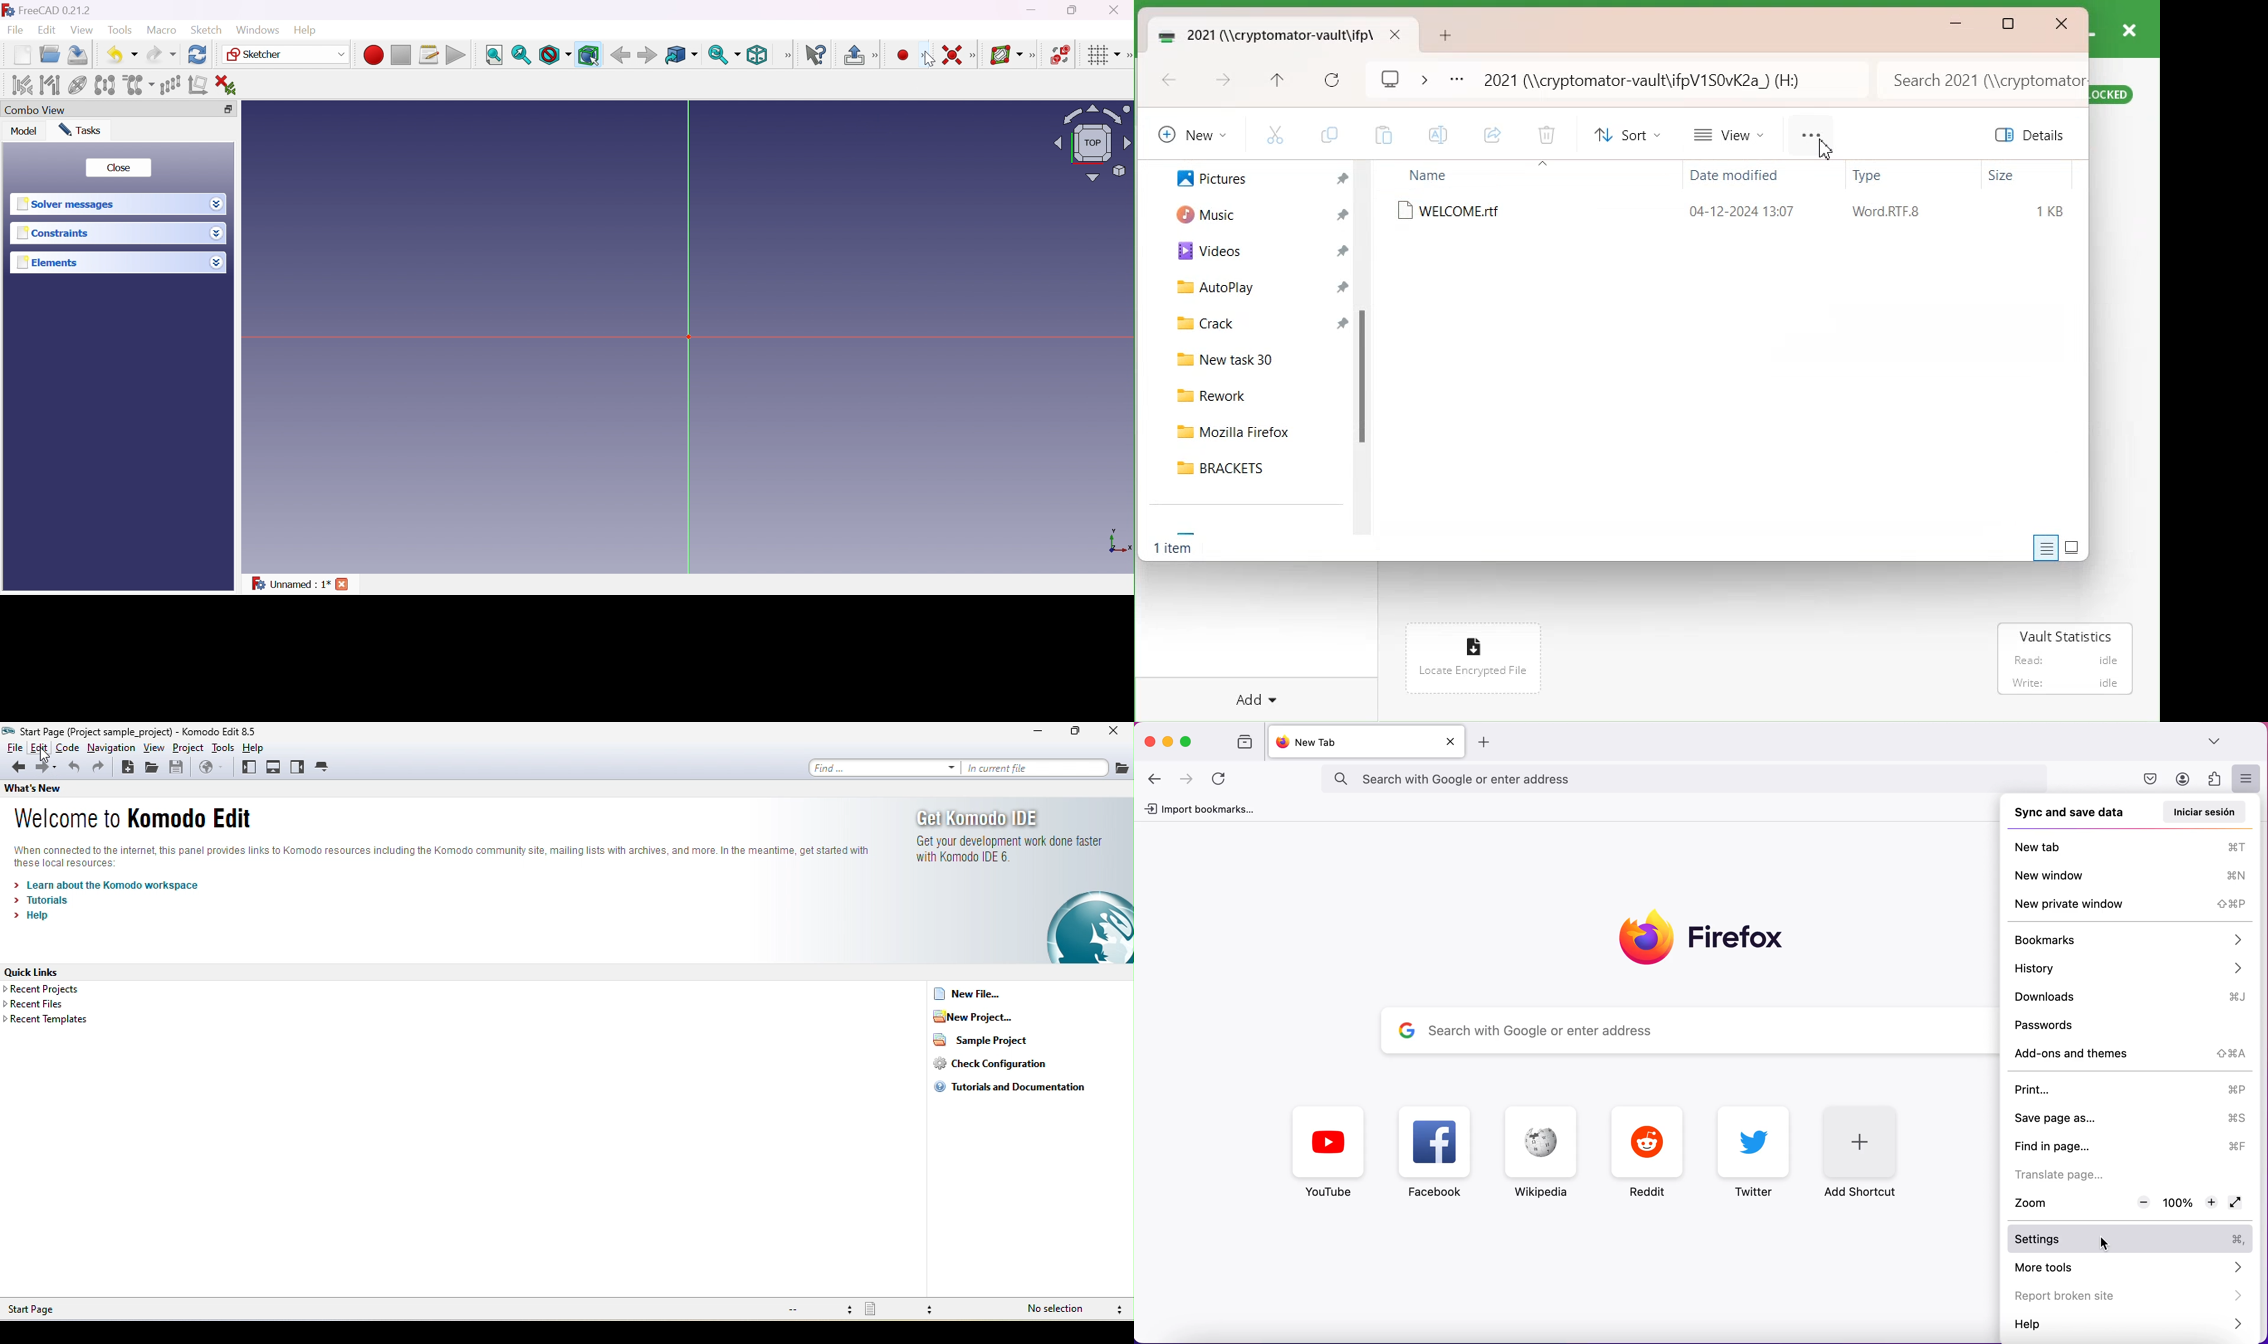 This screenshot has height=1344, width=2268. Describe the element at coordinates (160, 55) in the screenshot. I see `Redo` at that location.